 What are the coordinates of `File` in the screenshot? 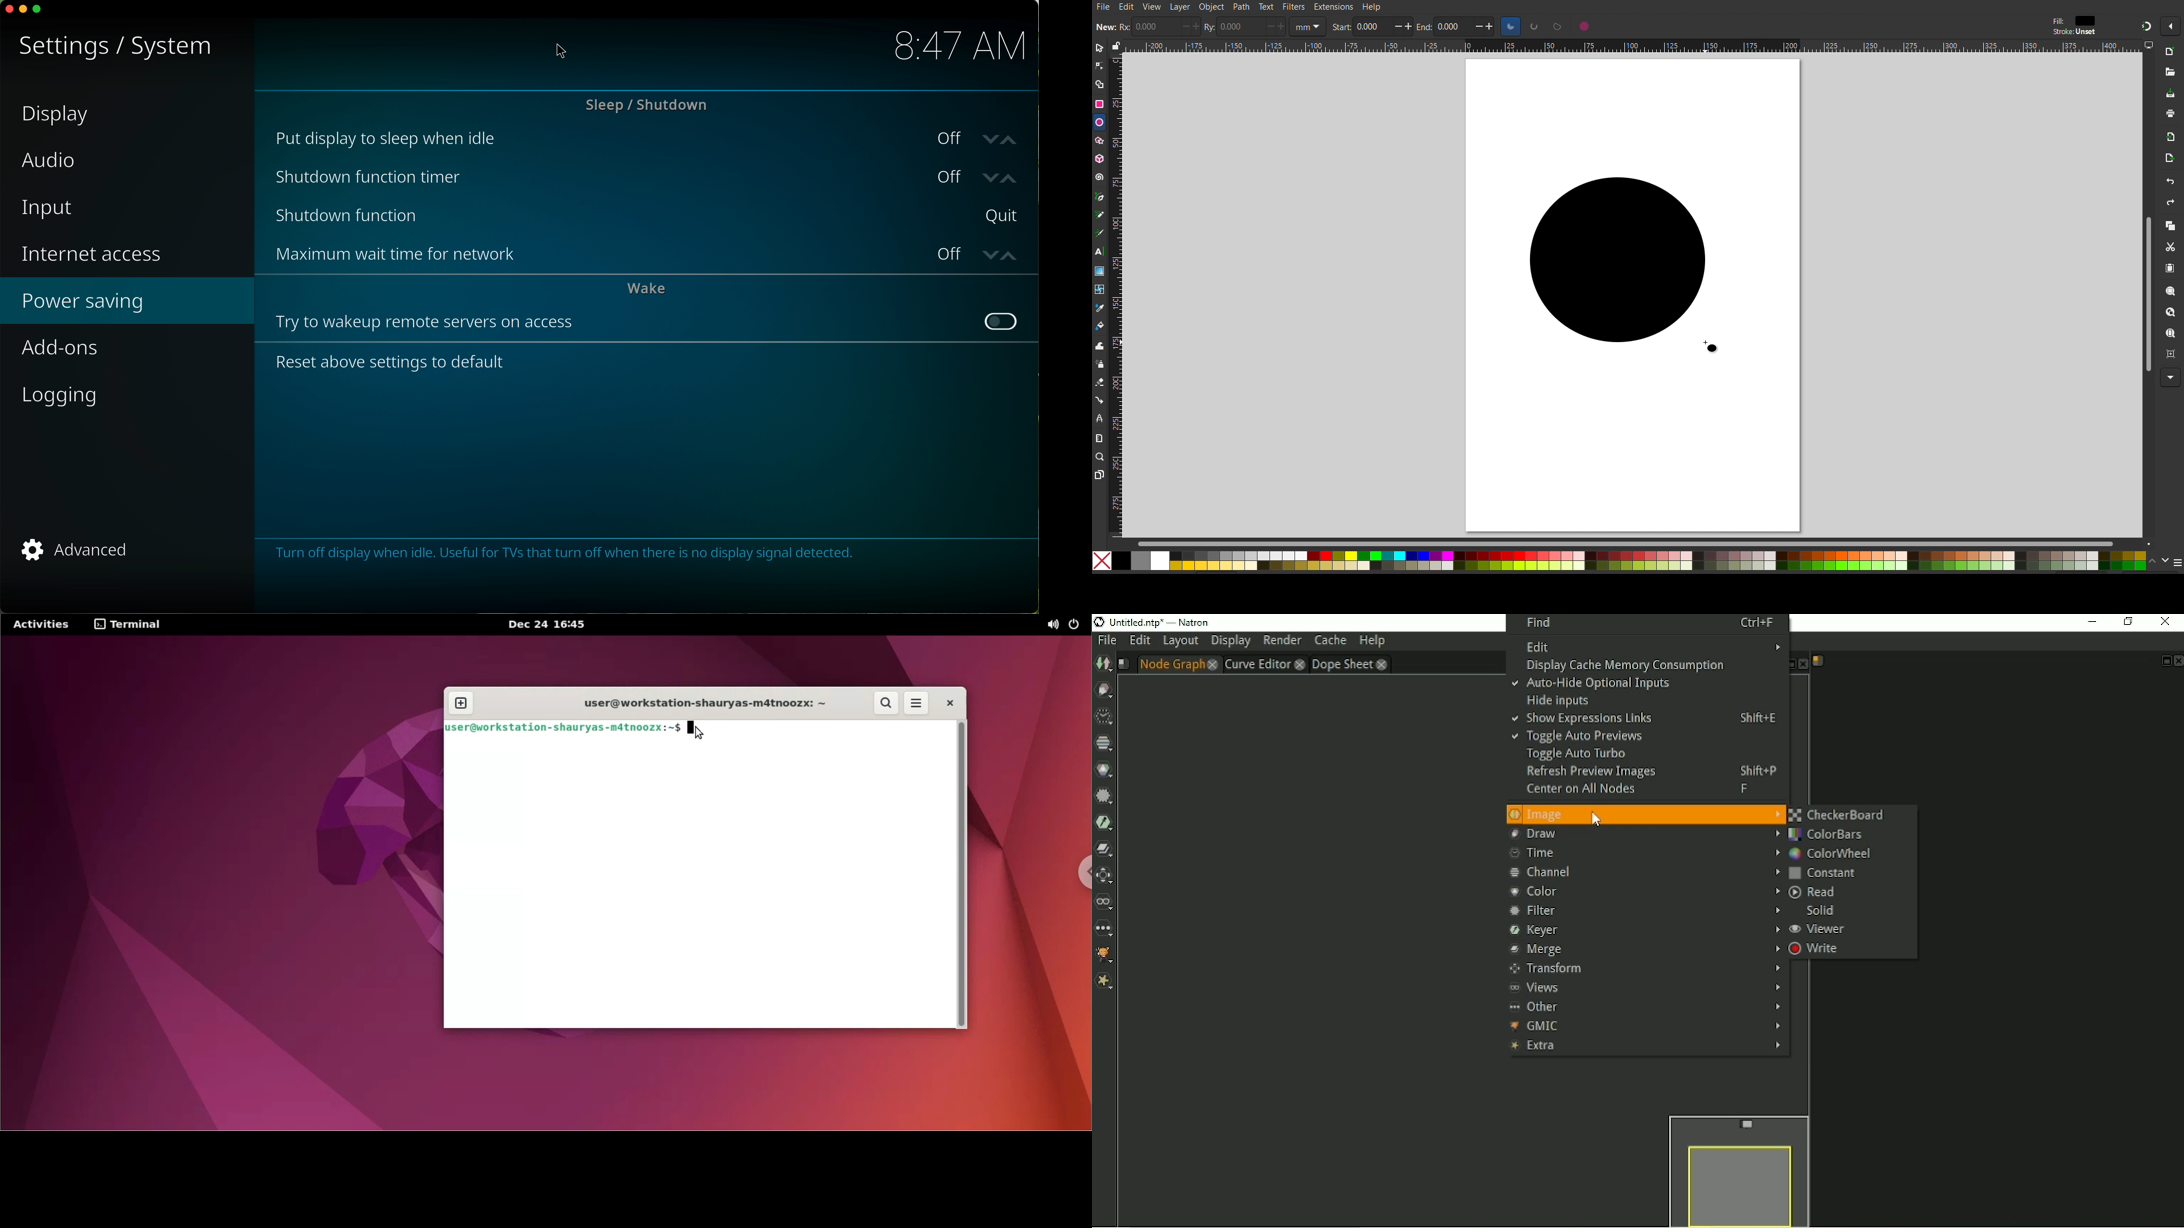 It's located at (1103, 7).